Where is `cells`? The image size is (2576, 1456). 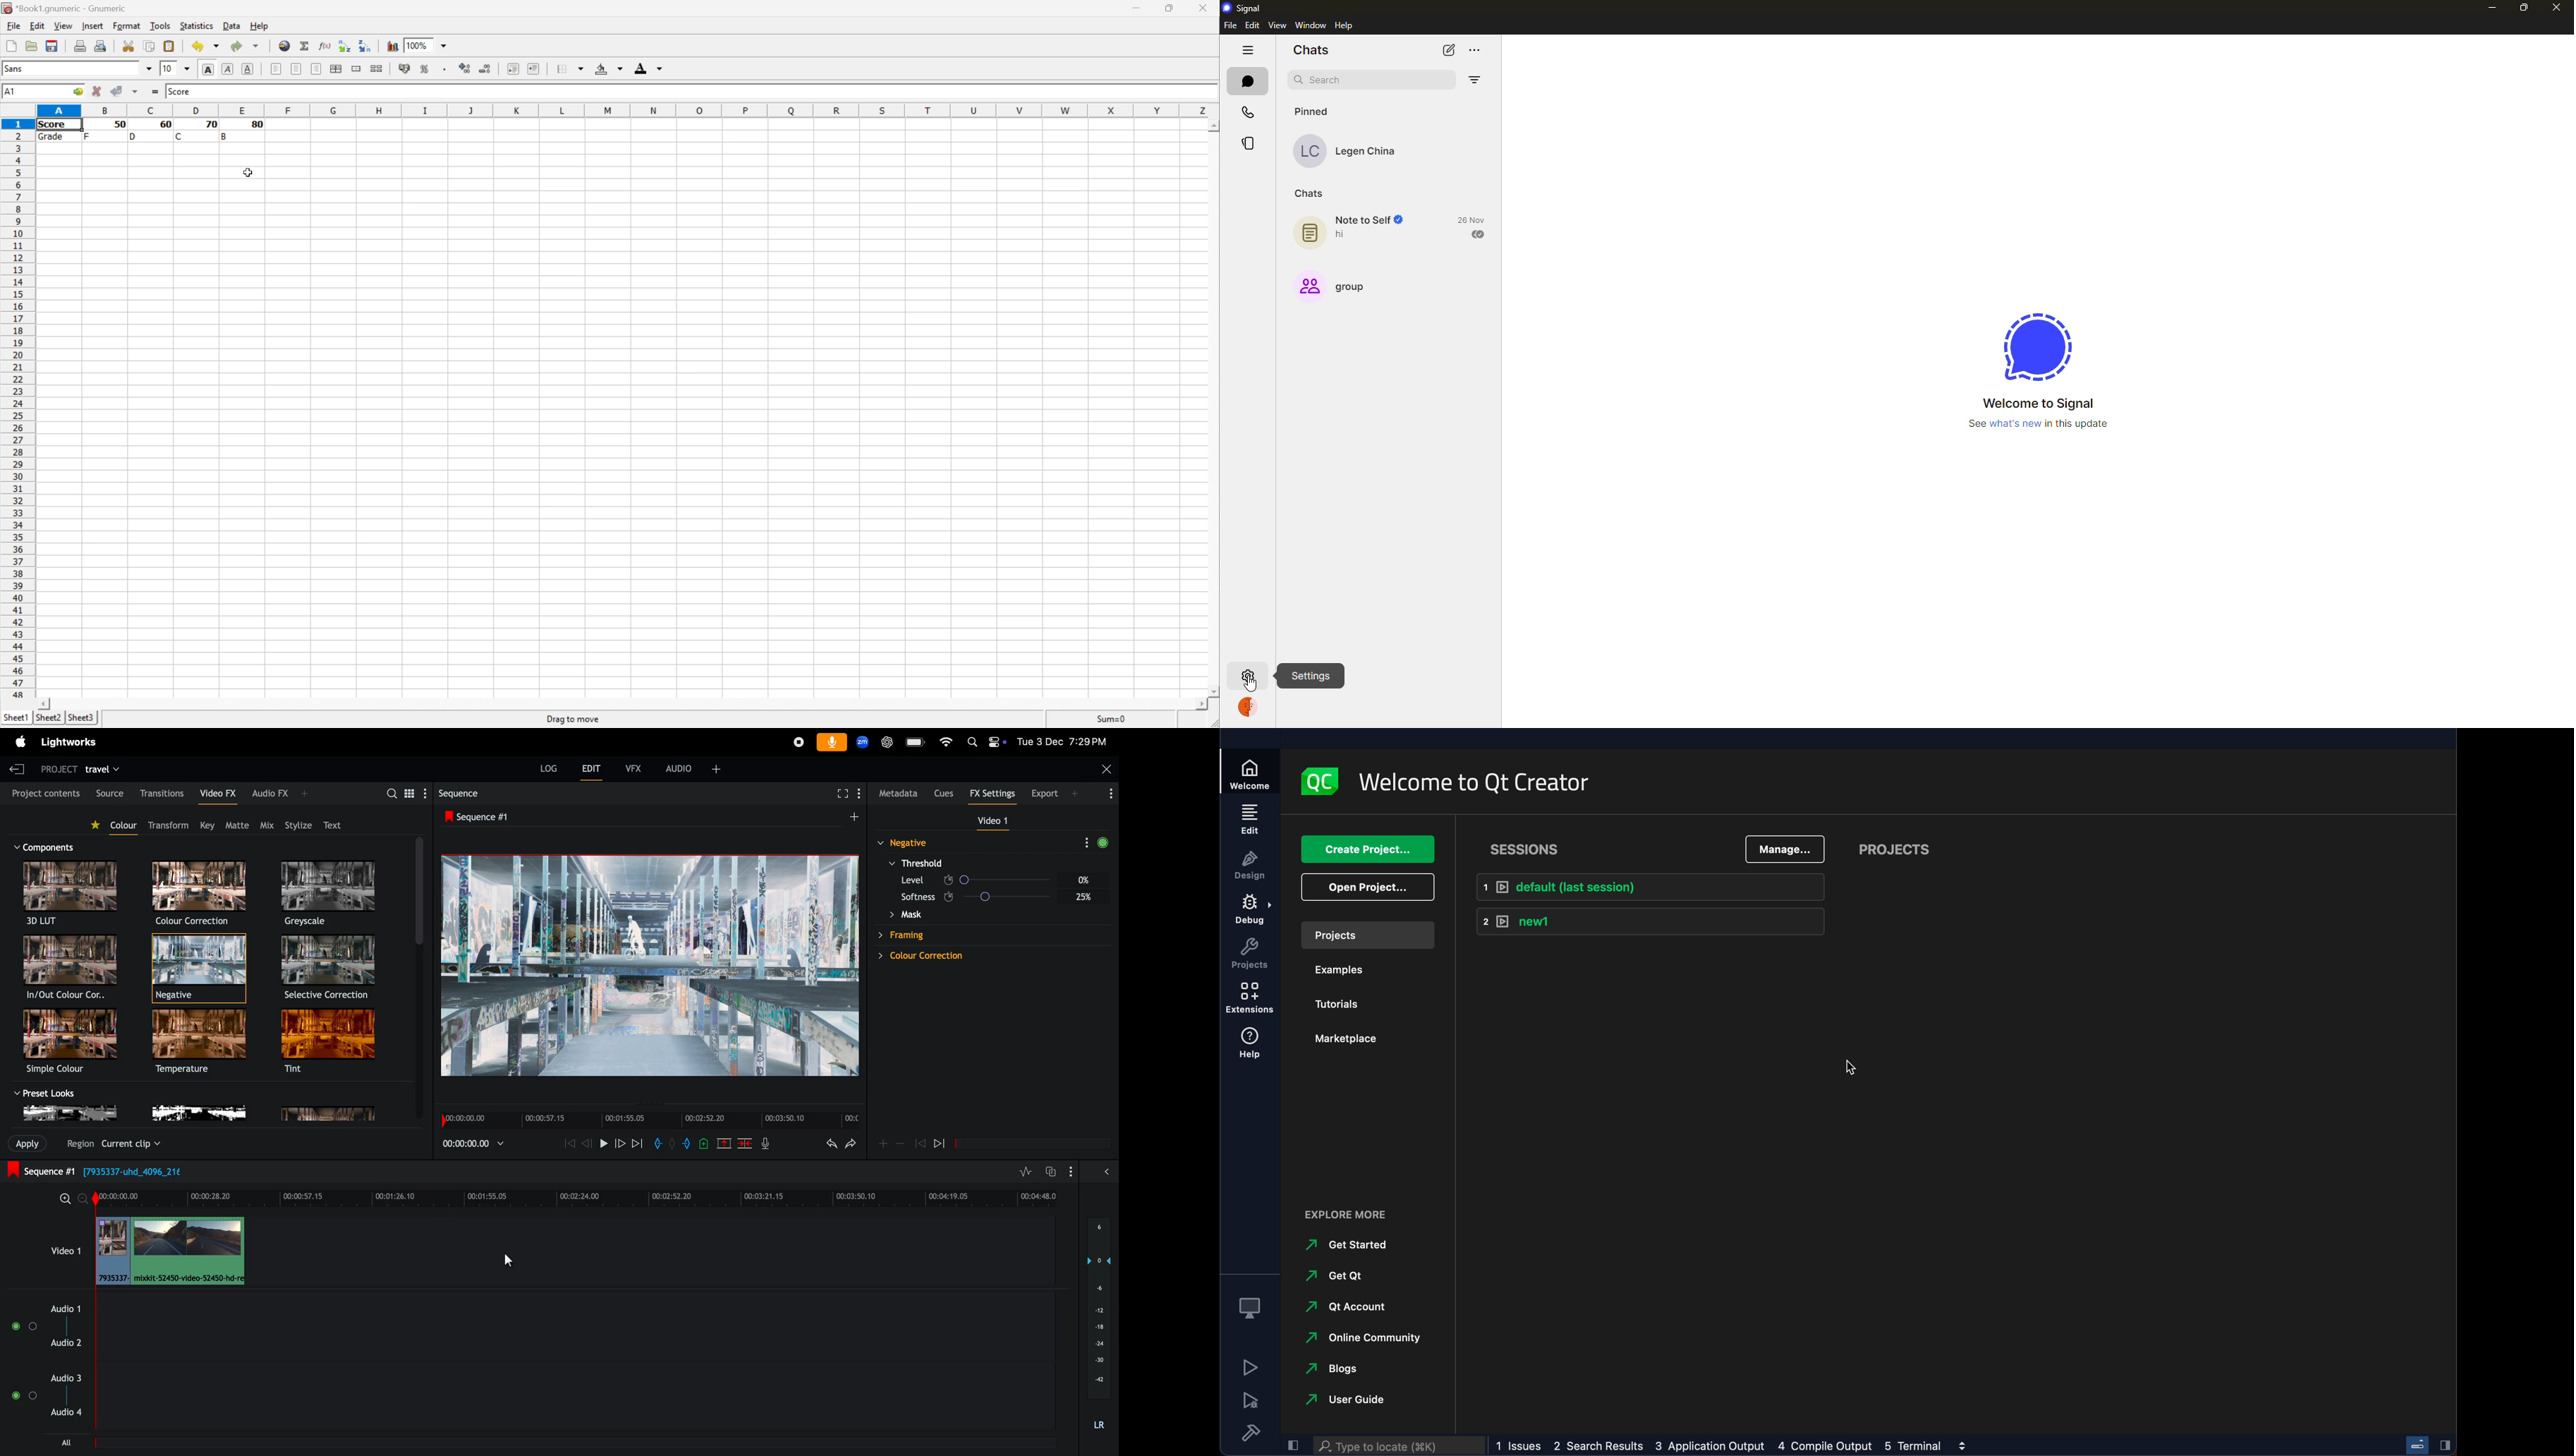 cells is located at coordinates (622, 420).